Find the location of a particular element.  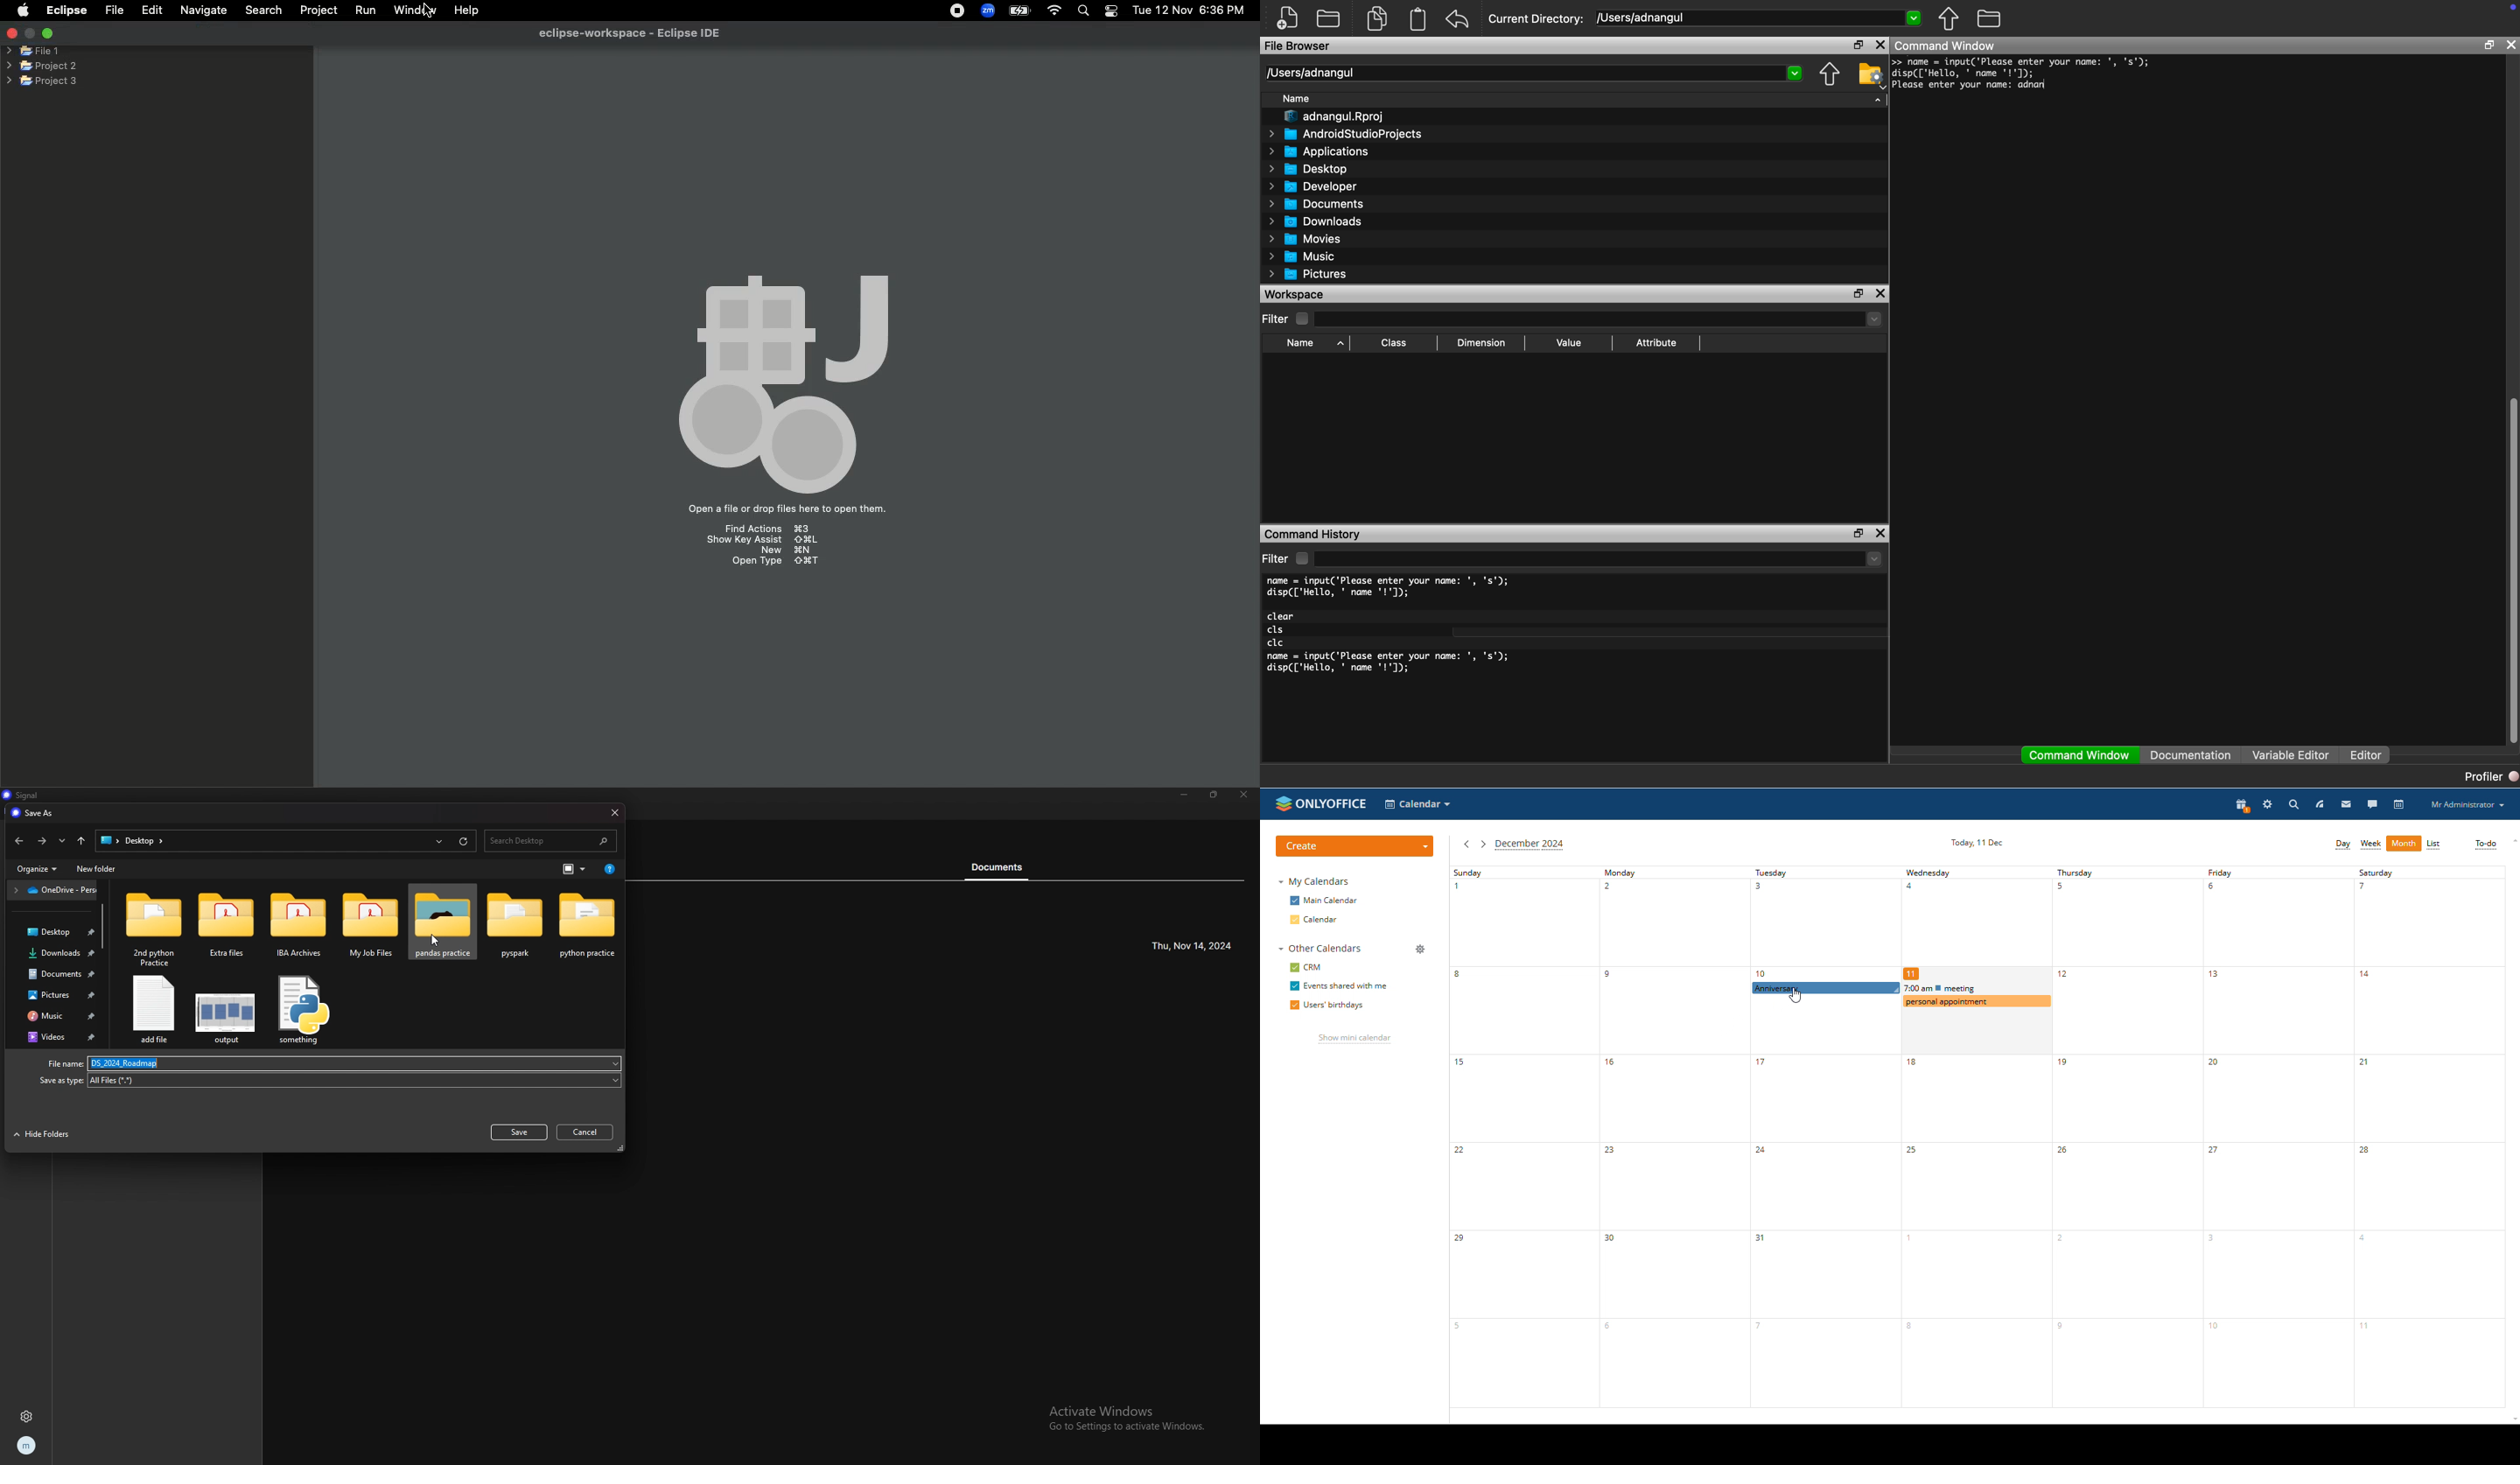

folder is located at coordinates (52, 891).